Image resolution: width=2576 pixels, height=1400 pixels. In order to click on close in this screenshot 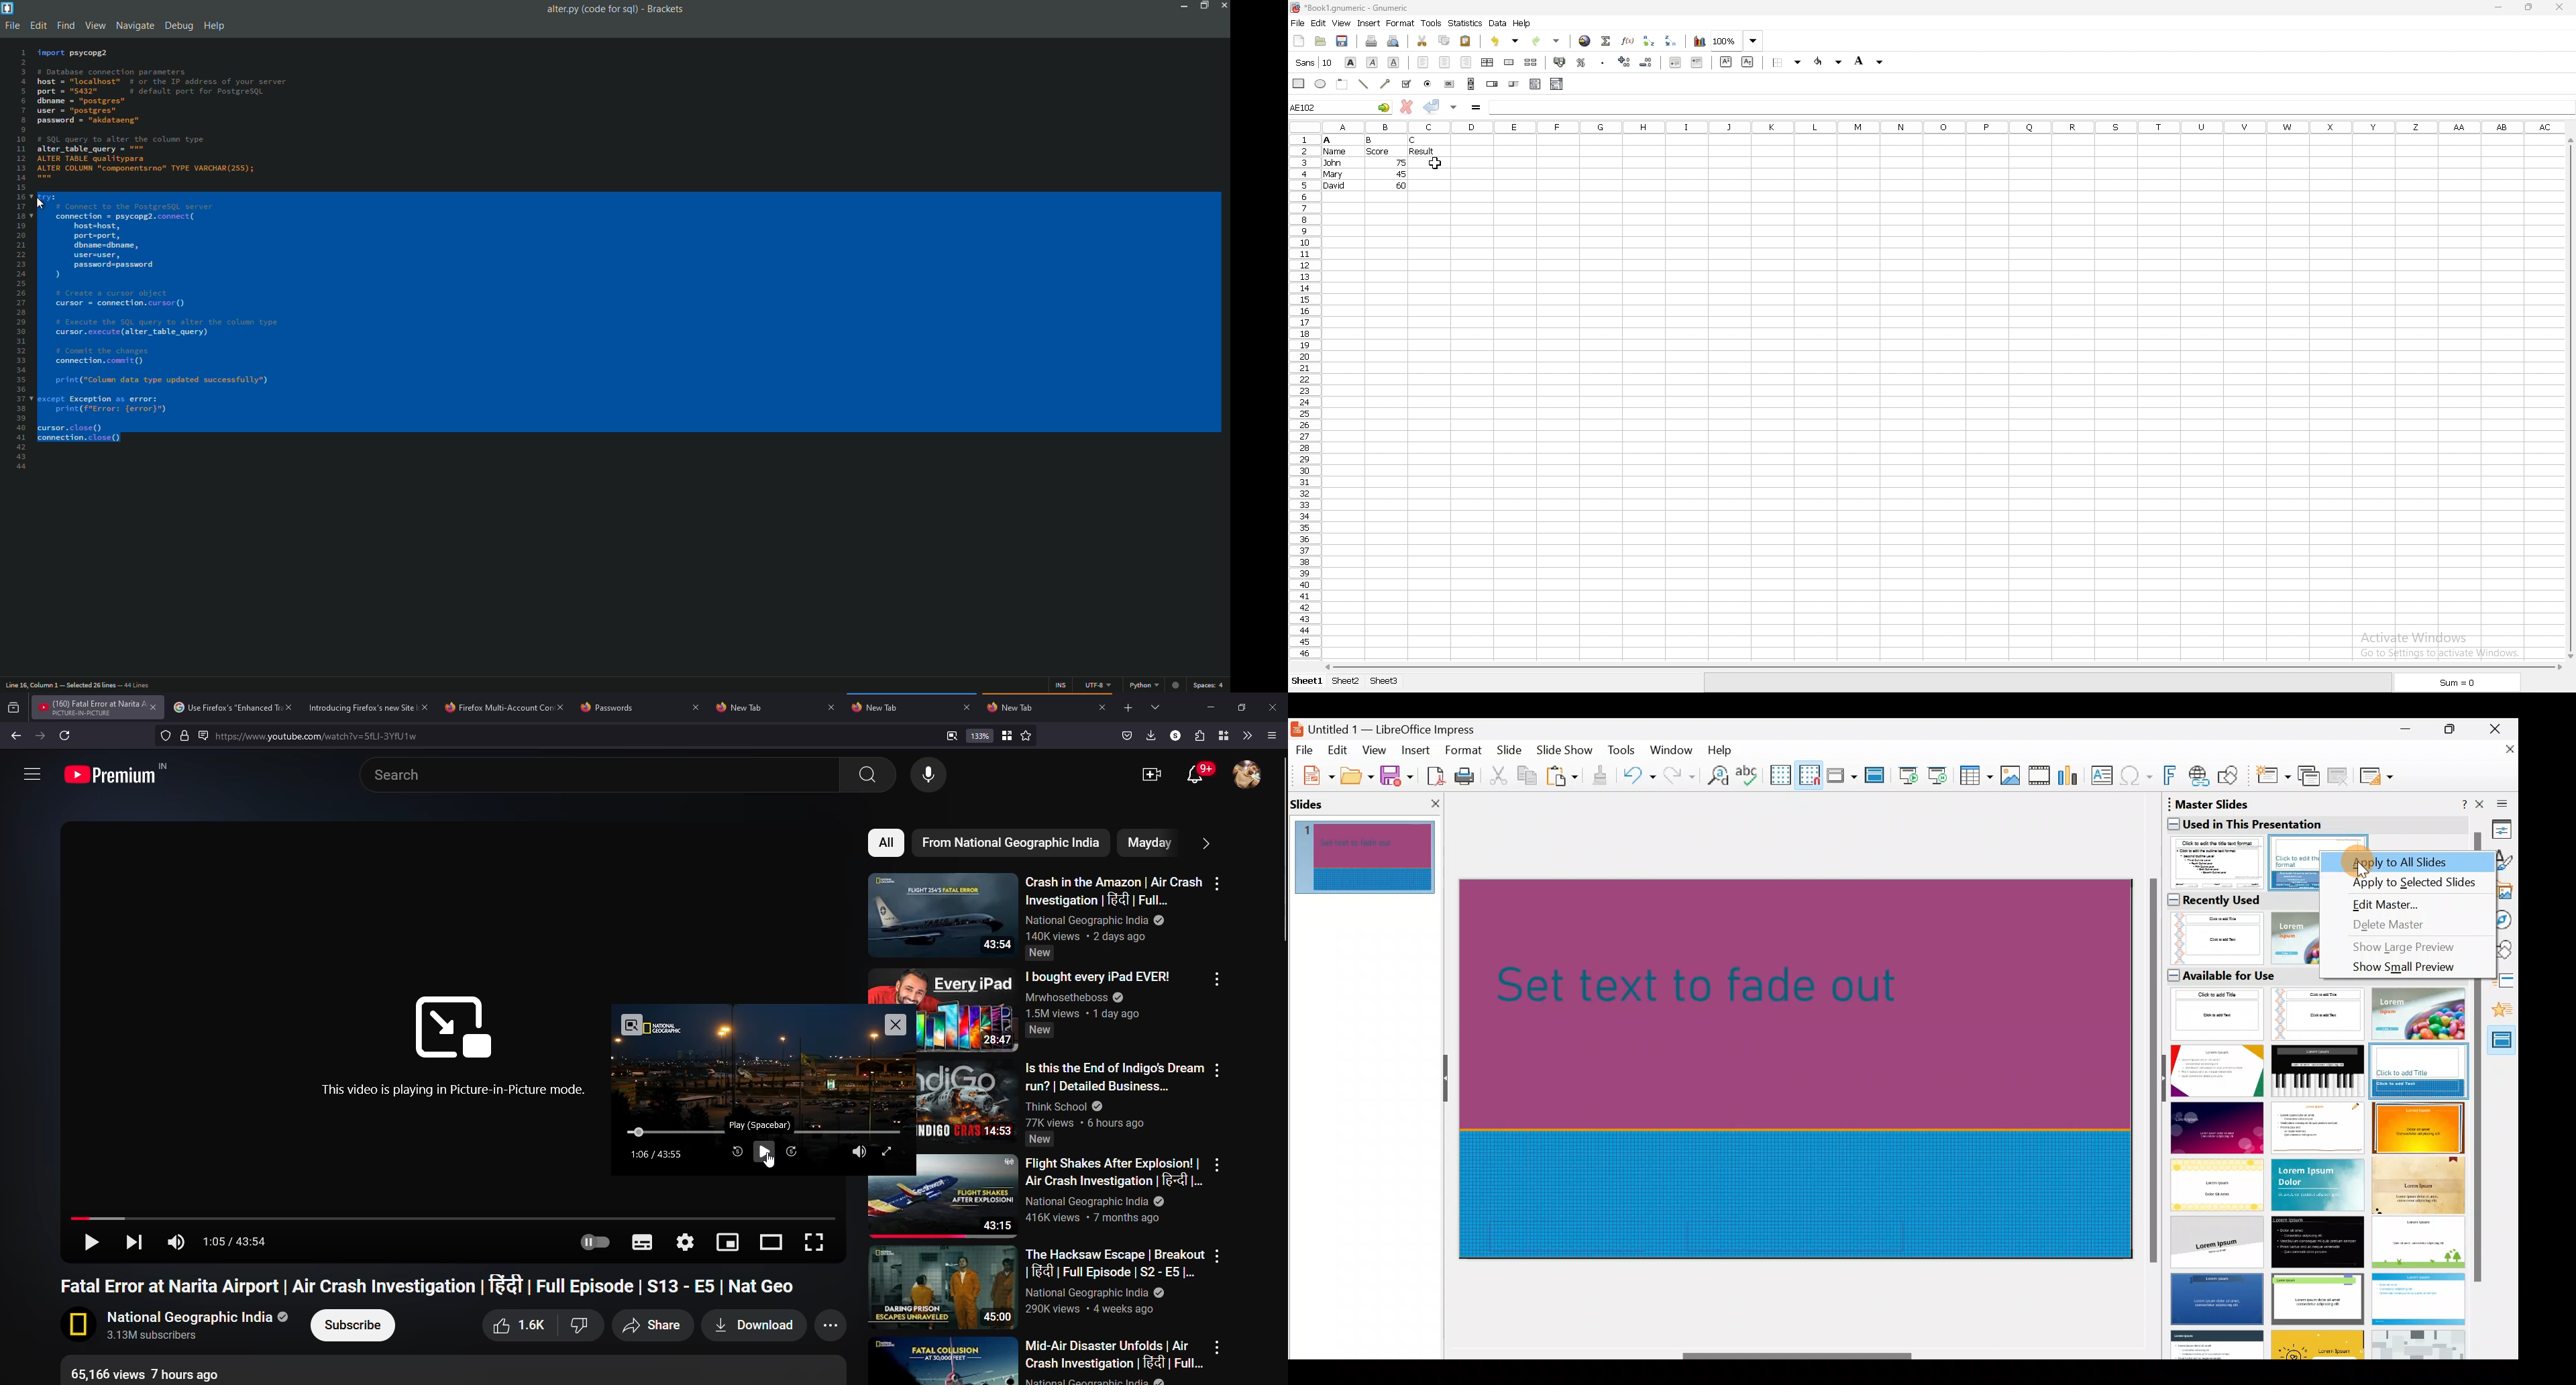, I will do `click(562, 705)`.